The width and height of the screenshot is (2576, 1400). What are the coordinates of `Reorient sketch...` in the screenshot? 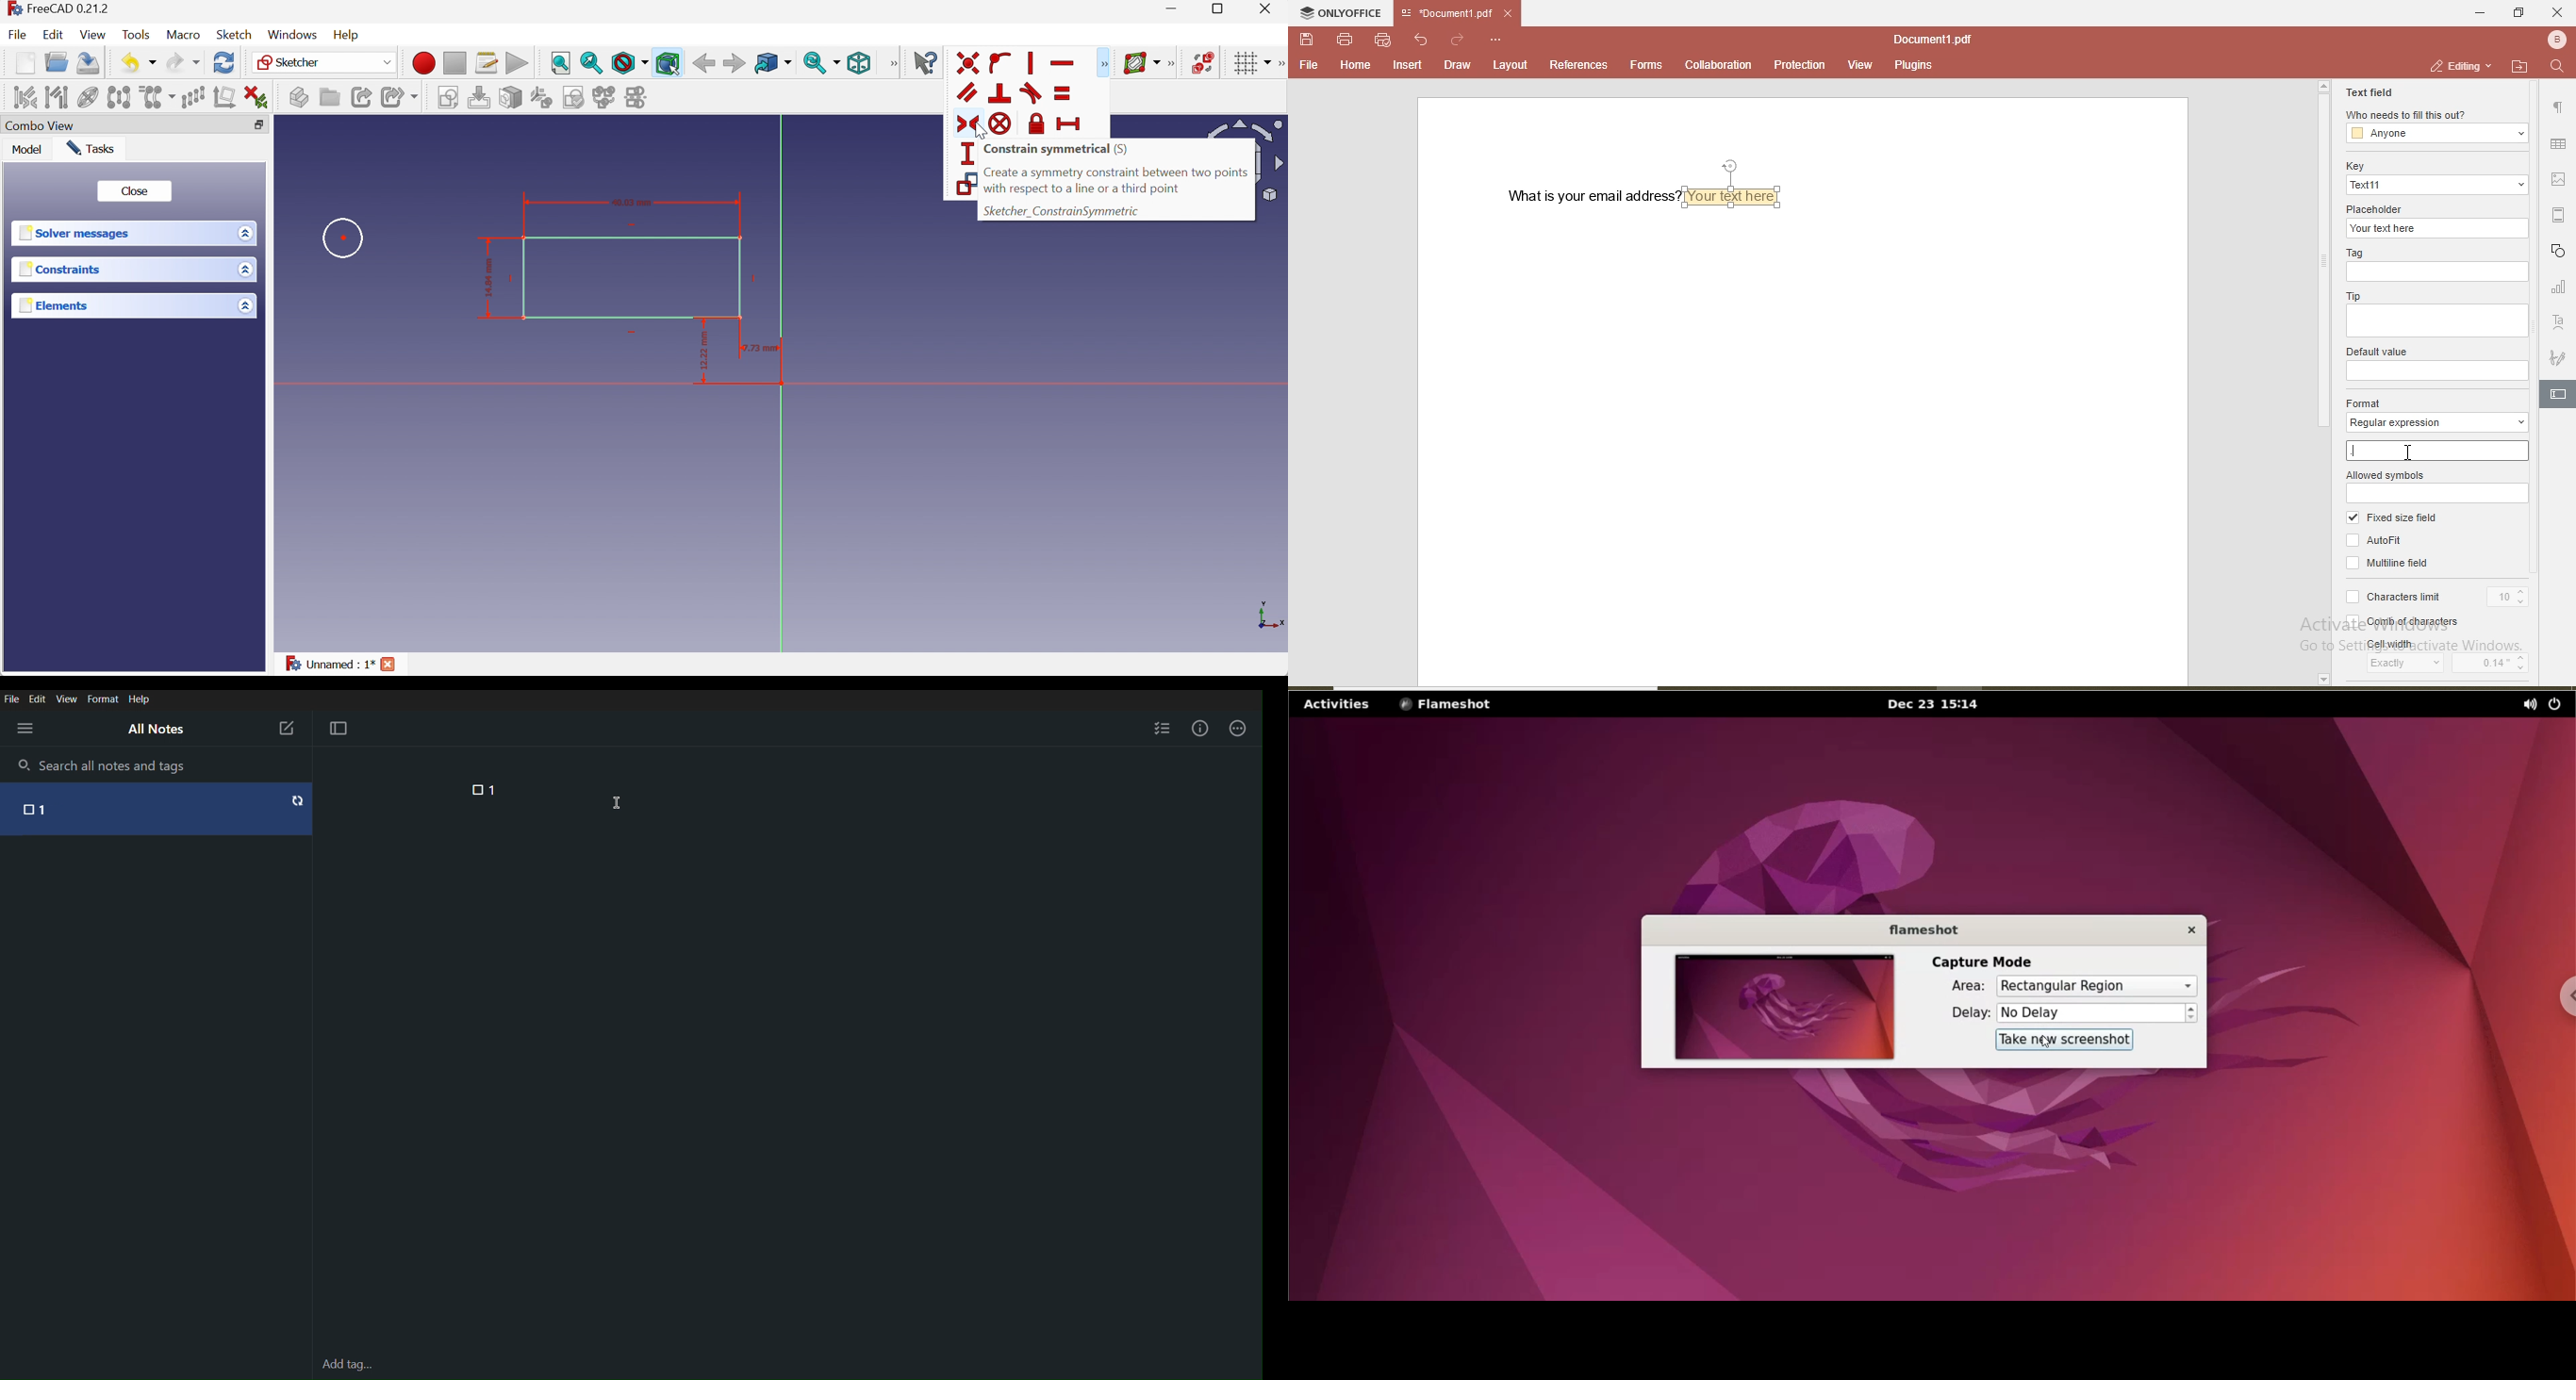 It's located at (542, 98).